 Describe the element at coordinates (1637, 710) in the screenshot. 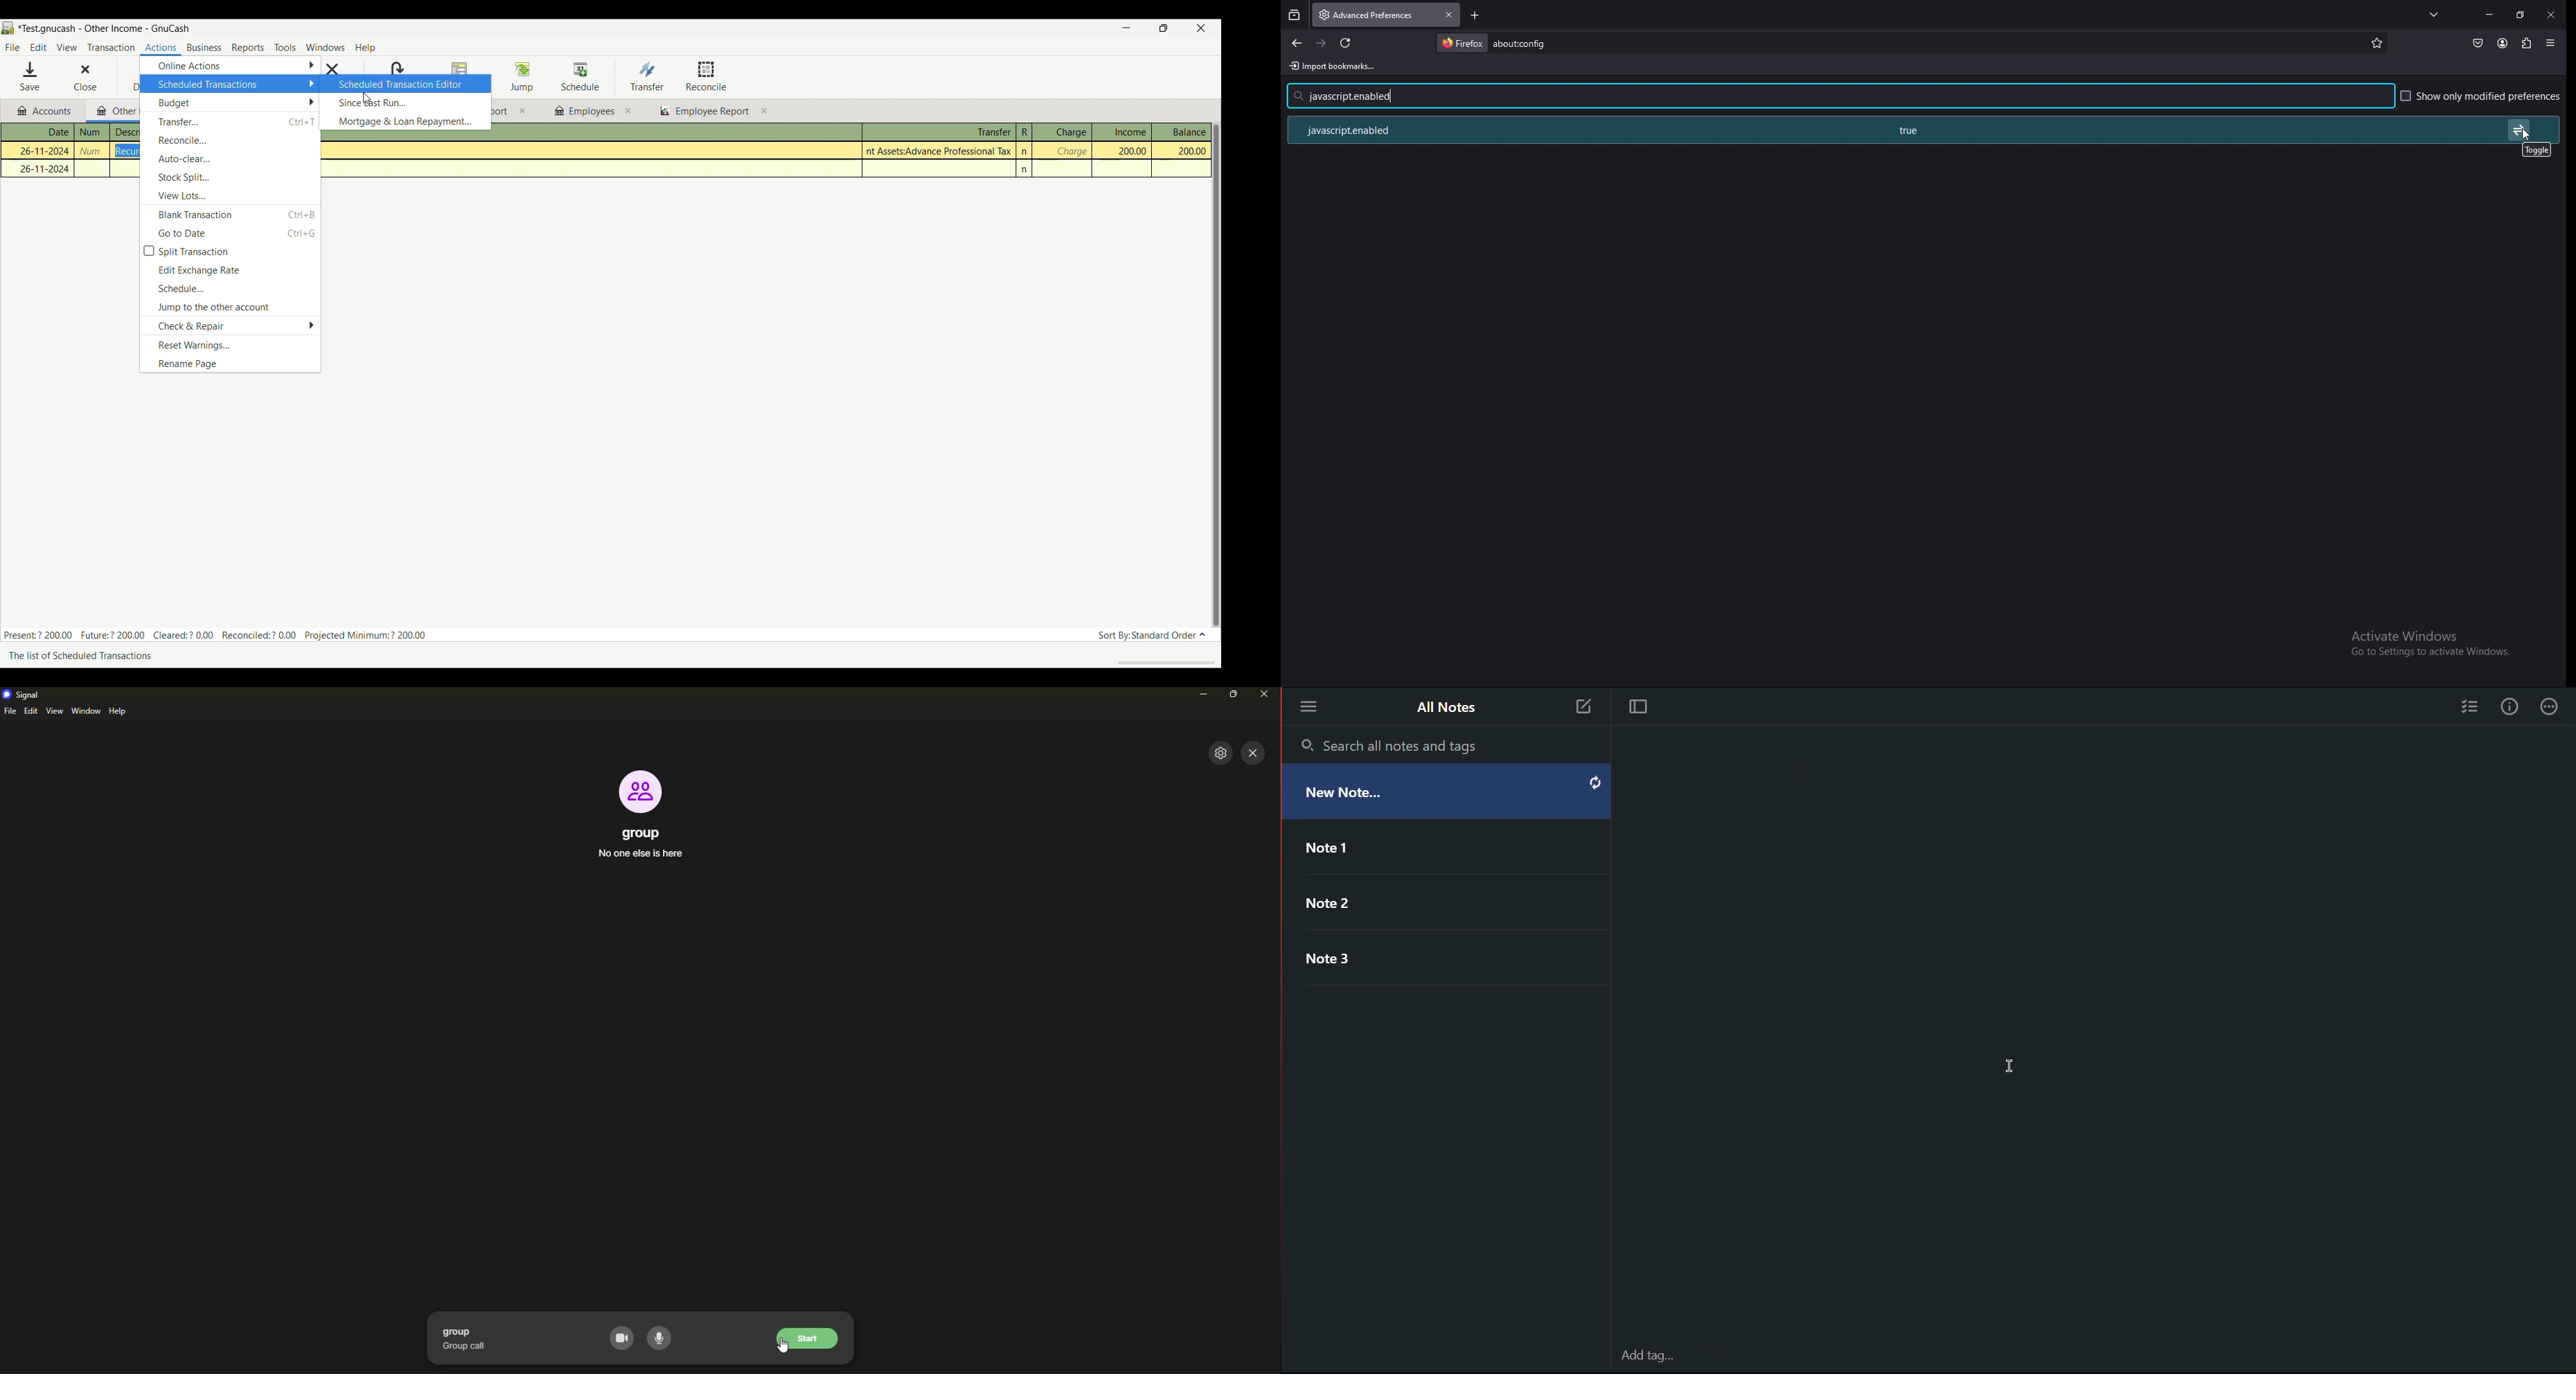

I see `Focus mode` at that location.